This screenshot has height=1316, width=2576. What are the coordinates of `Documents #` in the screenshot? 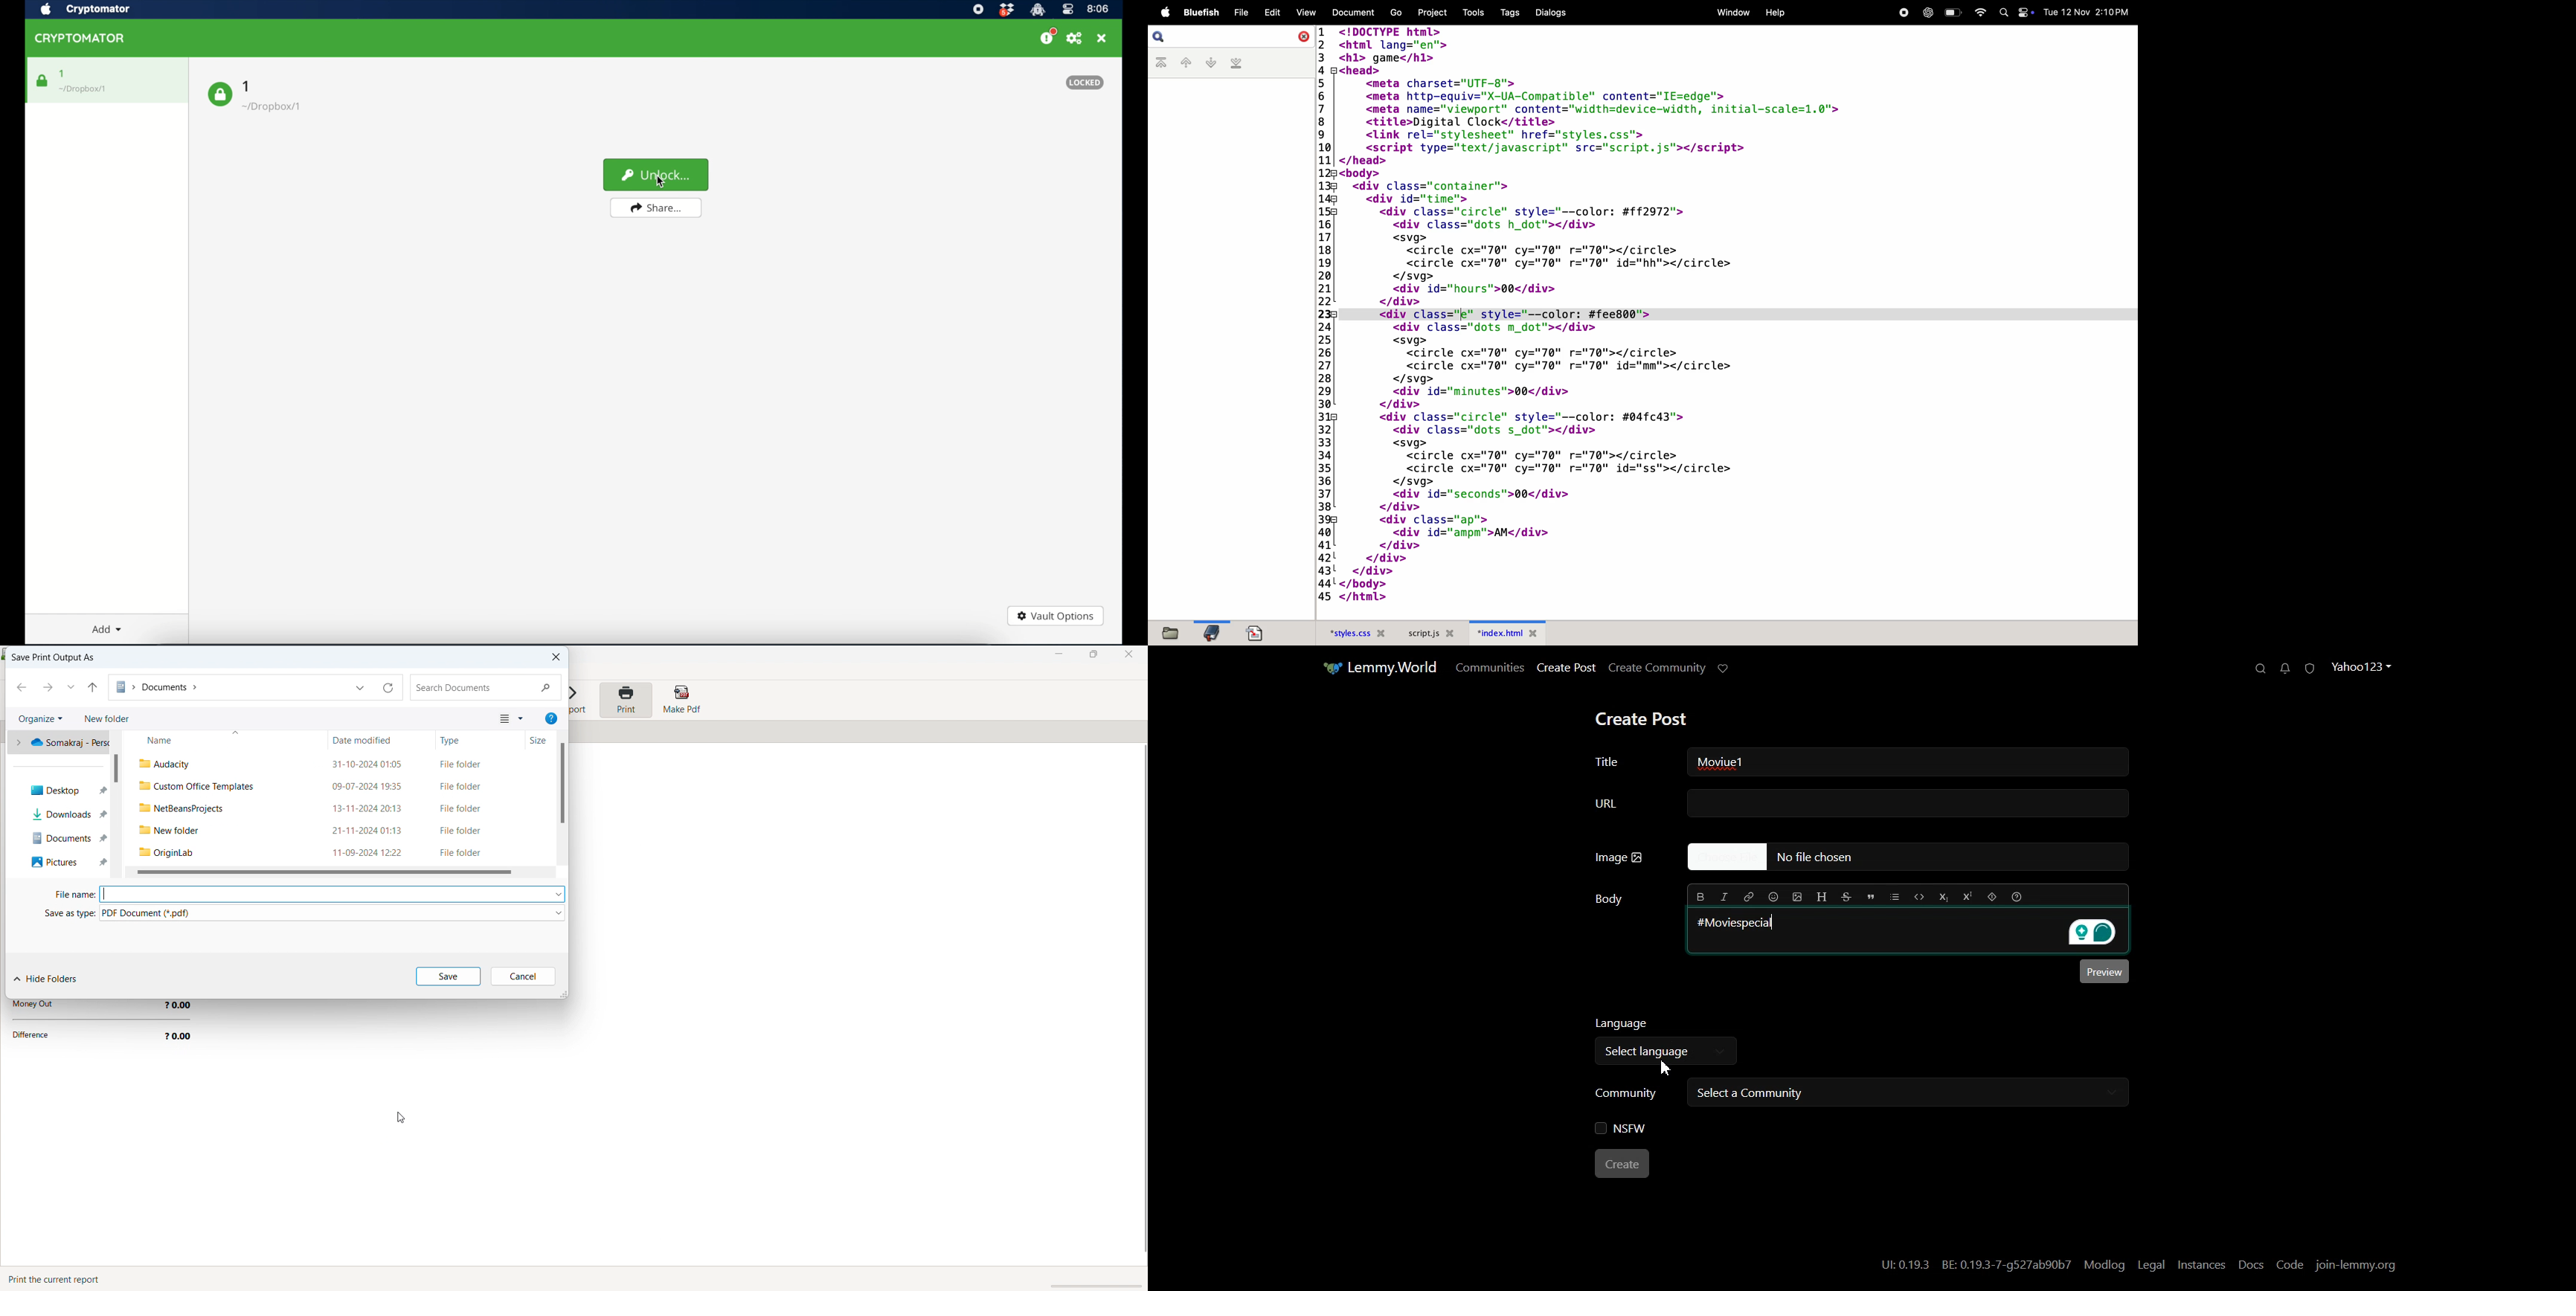 It's located at (64, 836).